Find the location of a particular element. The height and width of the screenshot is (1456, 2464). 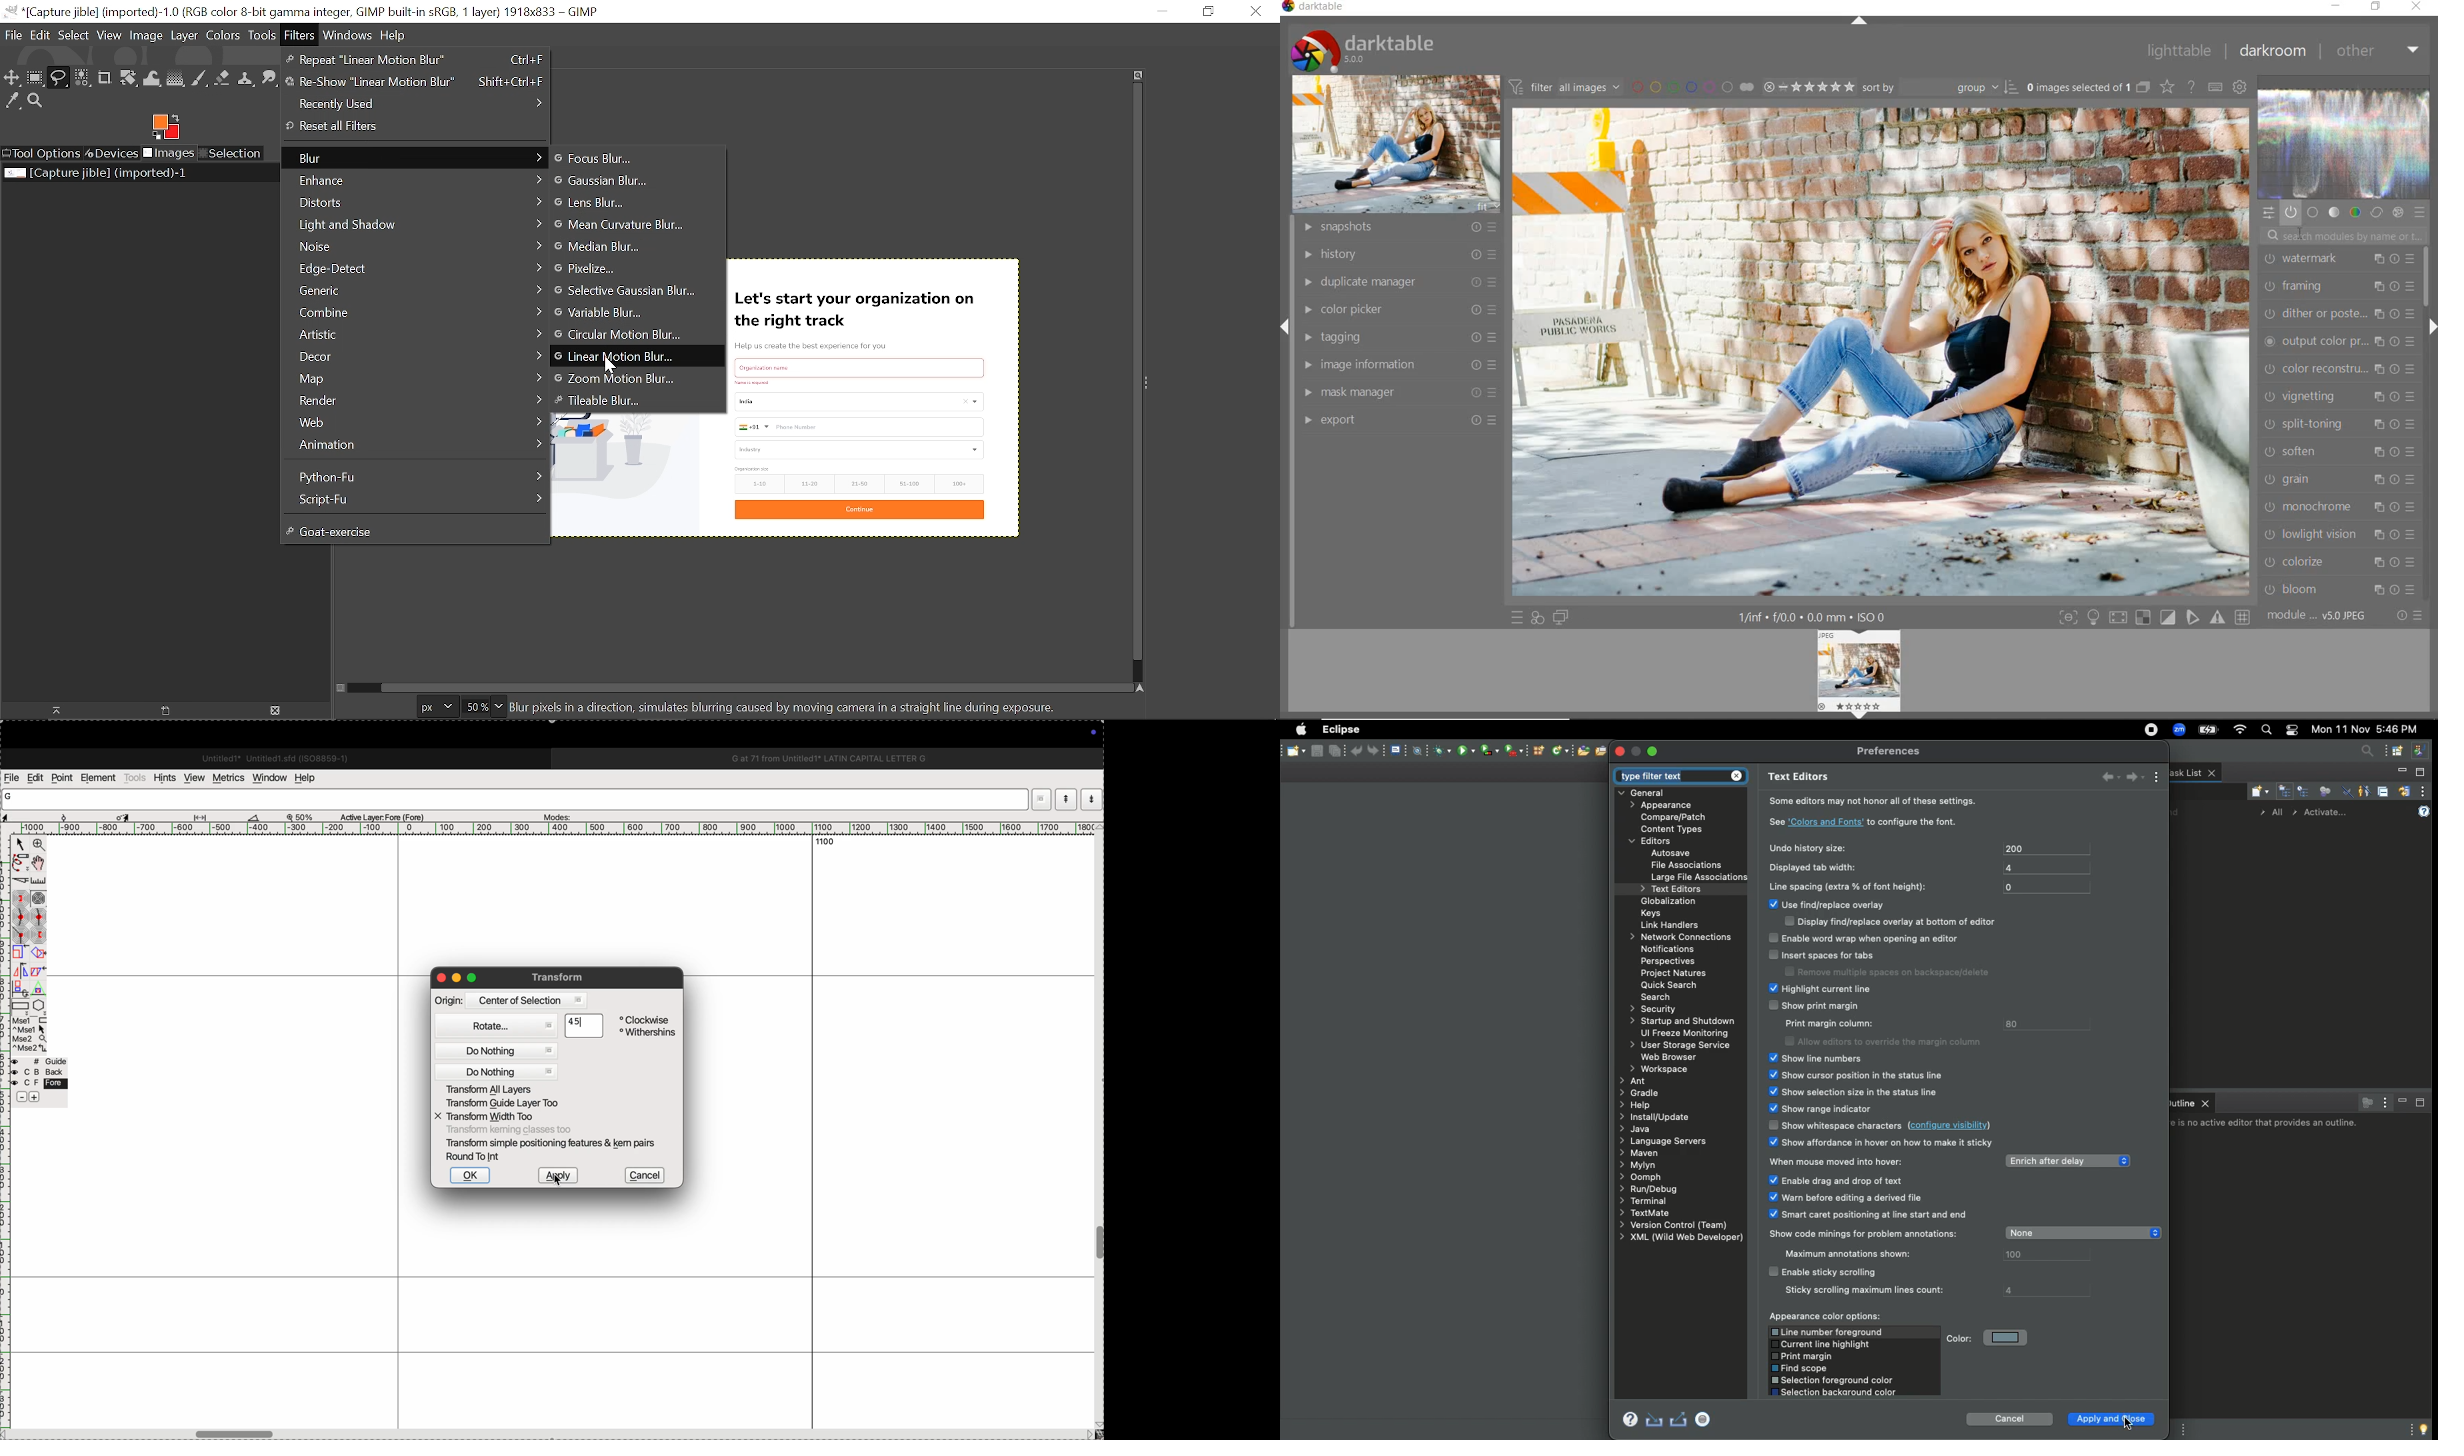

split-toning is located at coordinates (2338, 426).